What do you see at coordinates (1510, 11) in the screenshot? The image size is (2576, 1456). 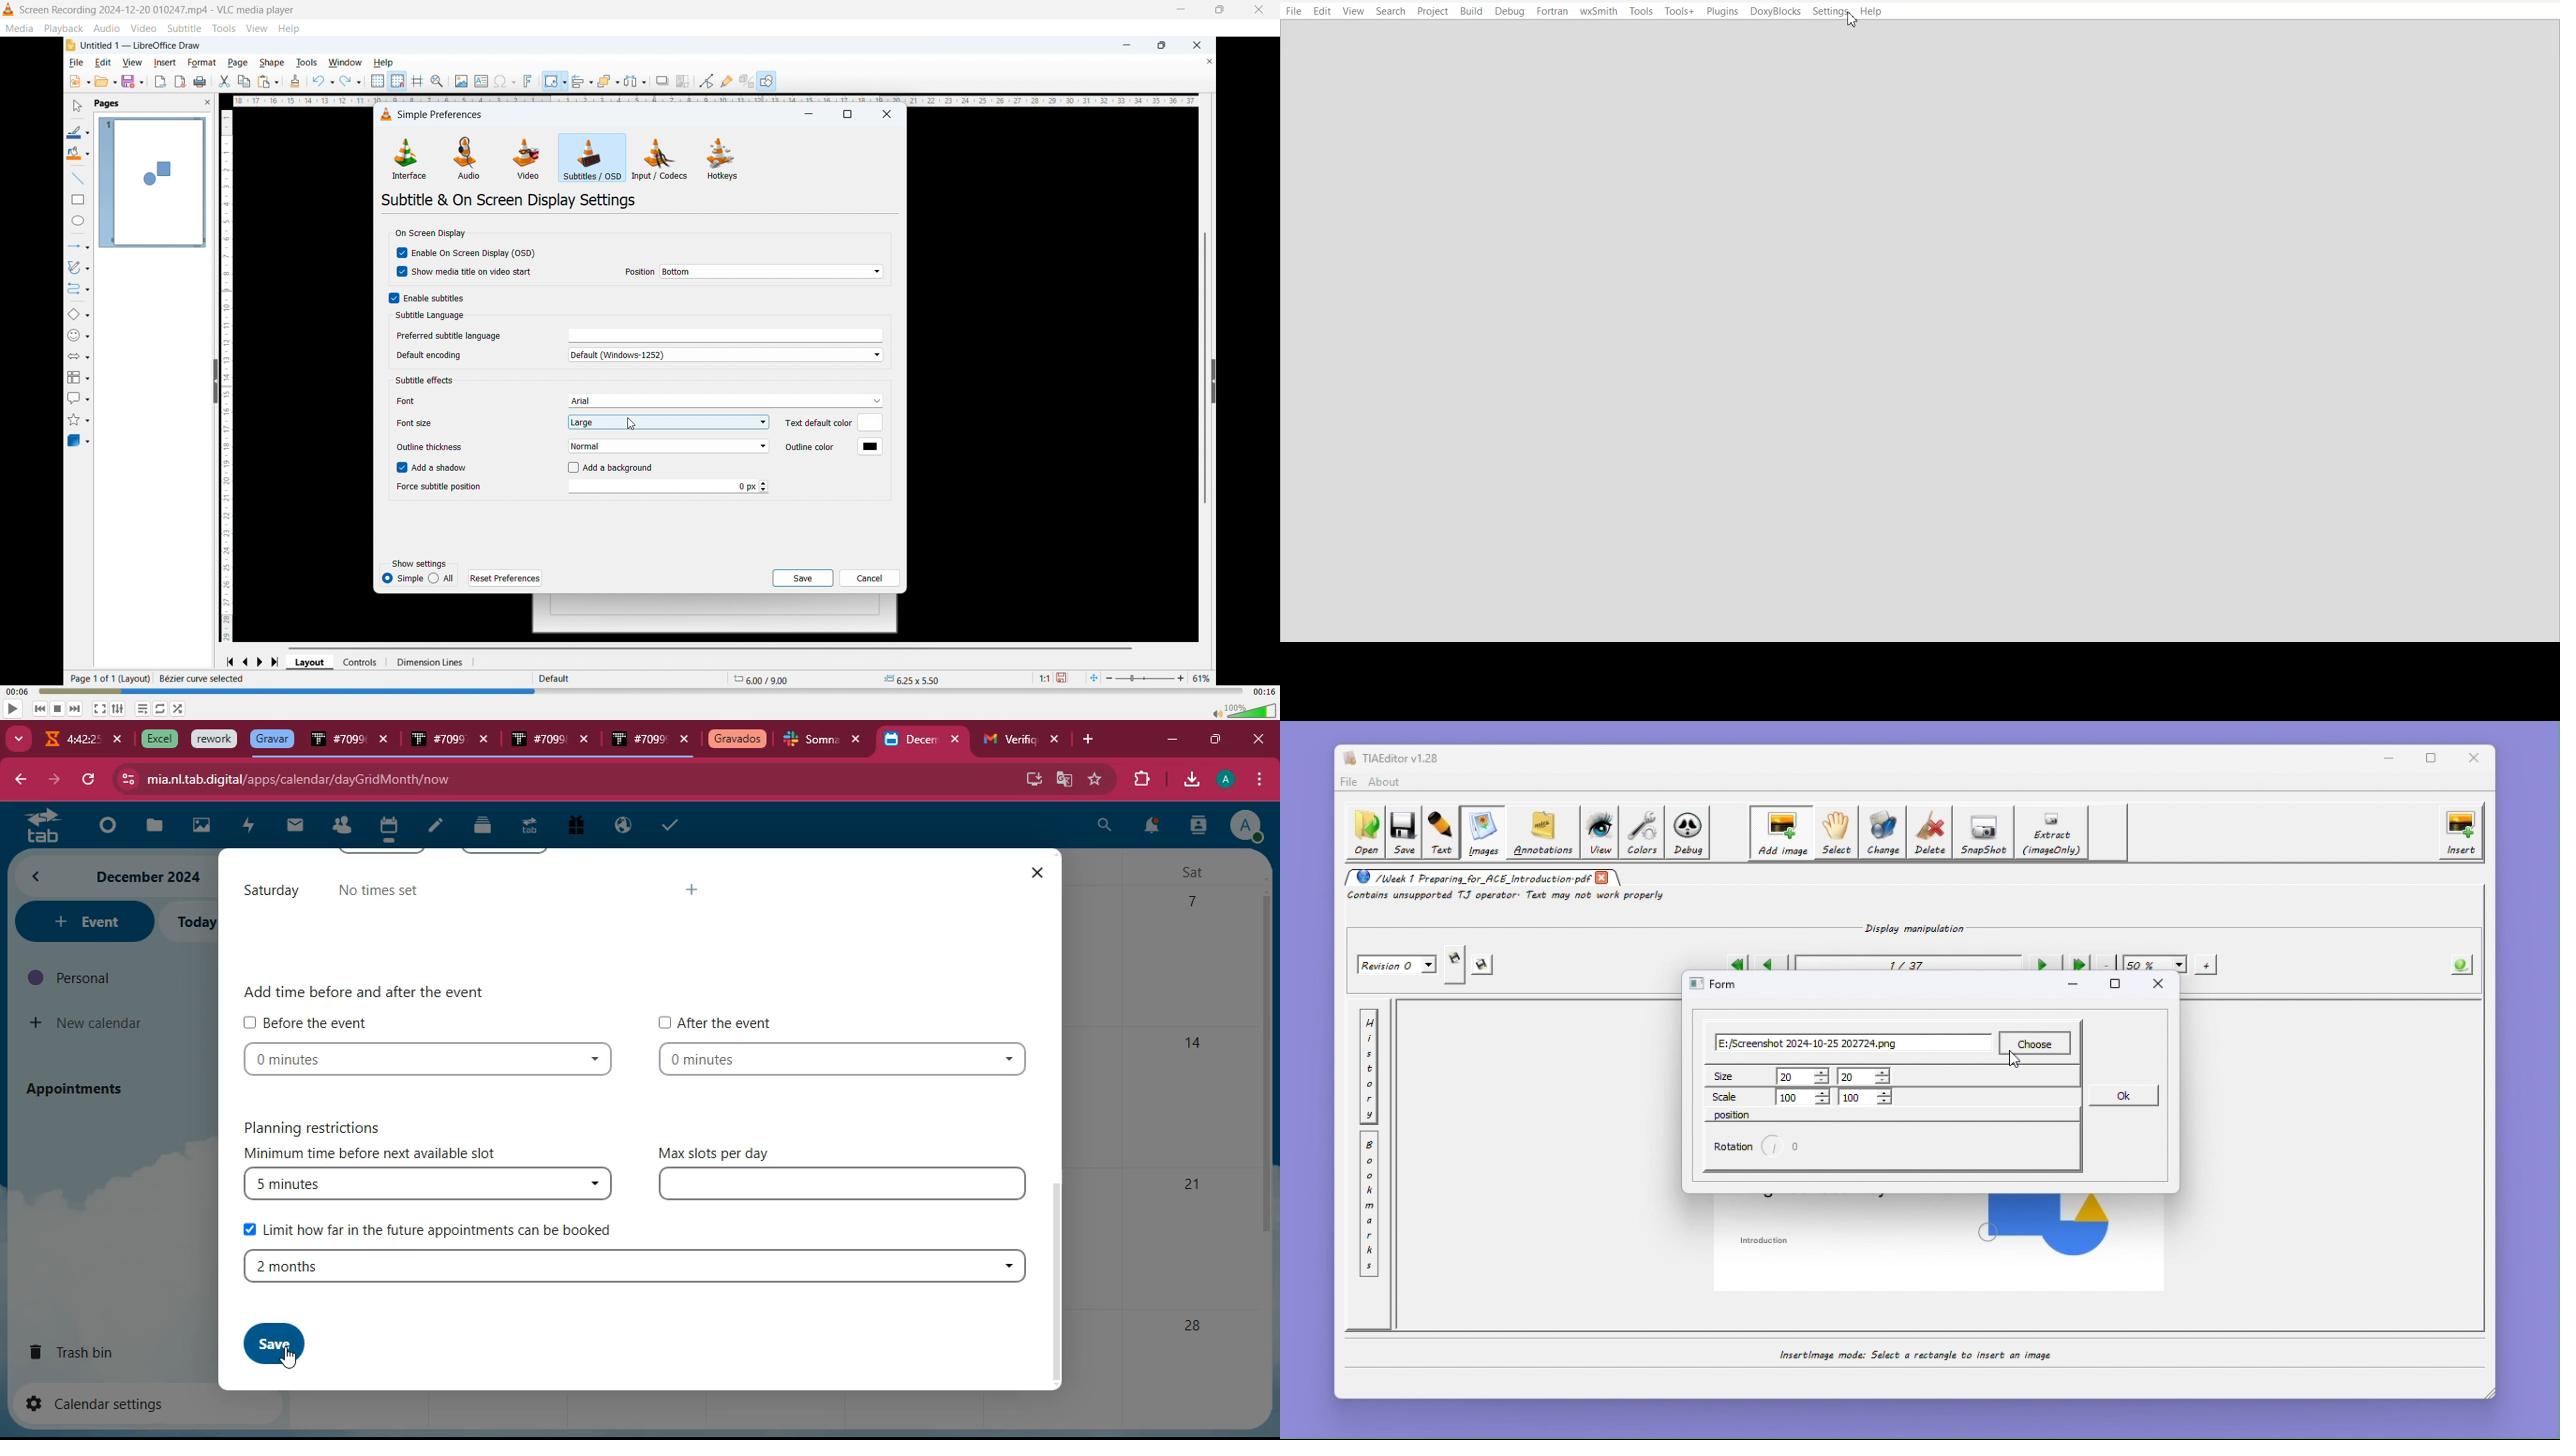 I see `Debug` at bounding box center [1510, 11].